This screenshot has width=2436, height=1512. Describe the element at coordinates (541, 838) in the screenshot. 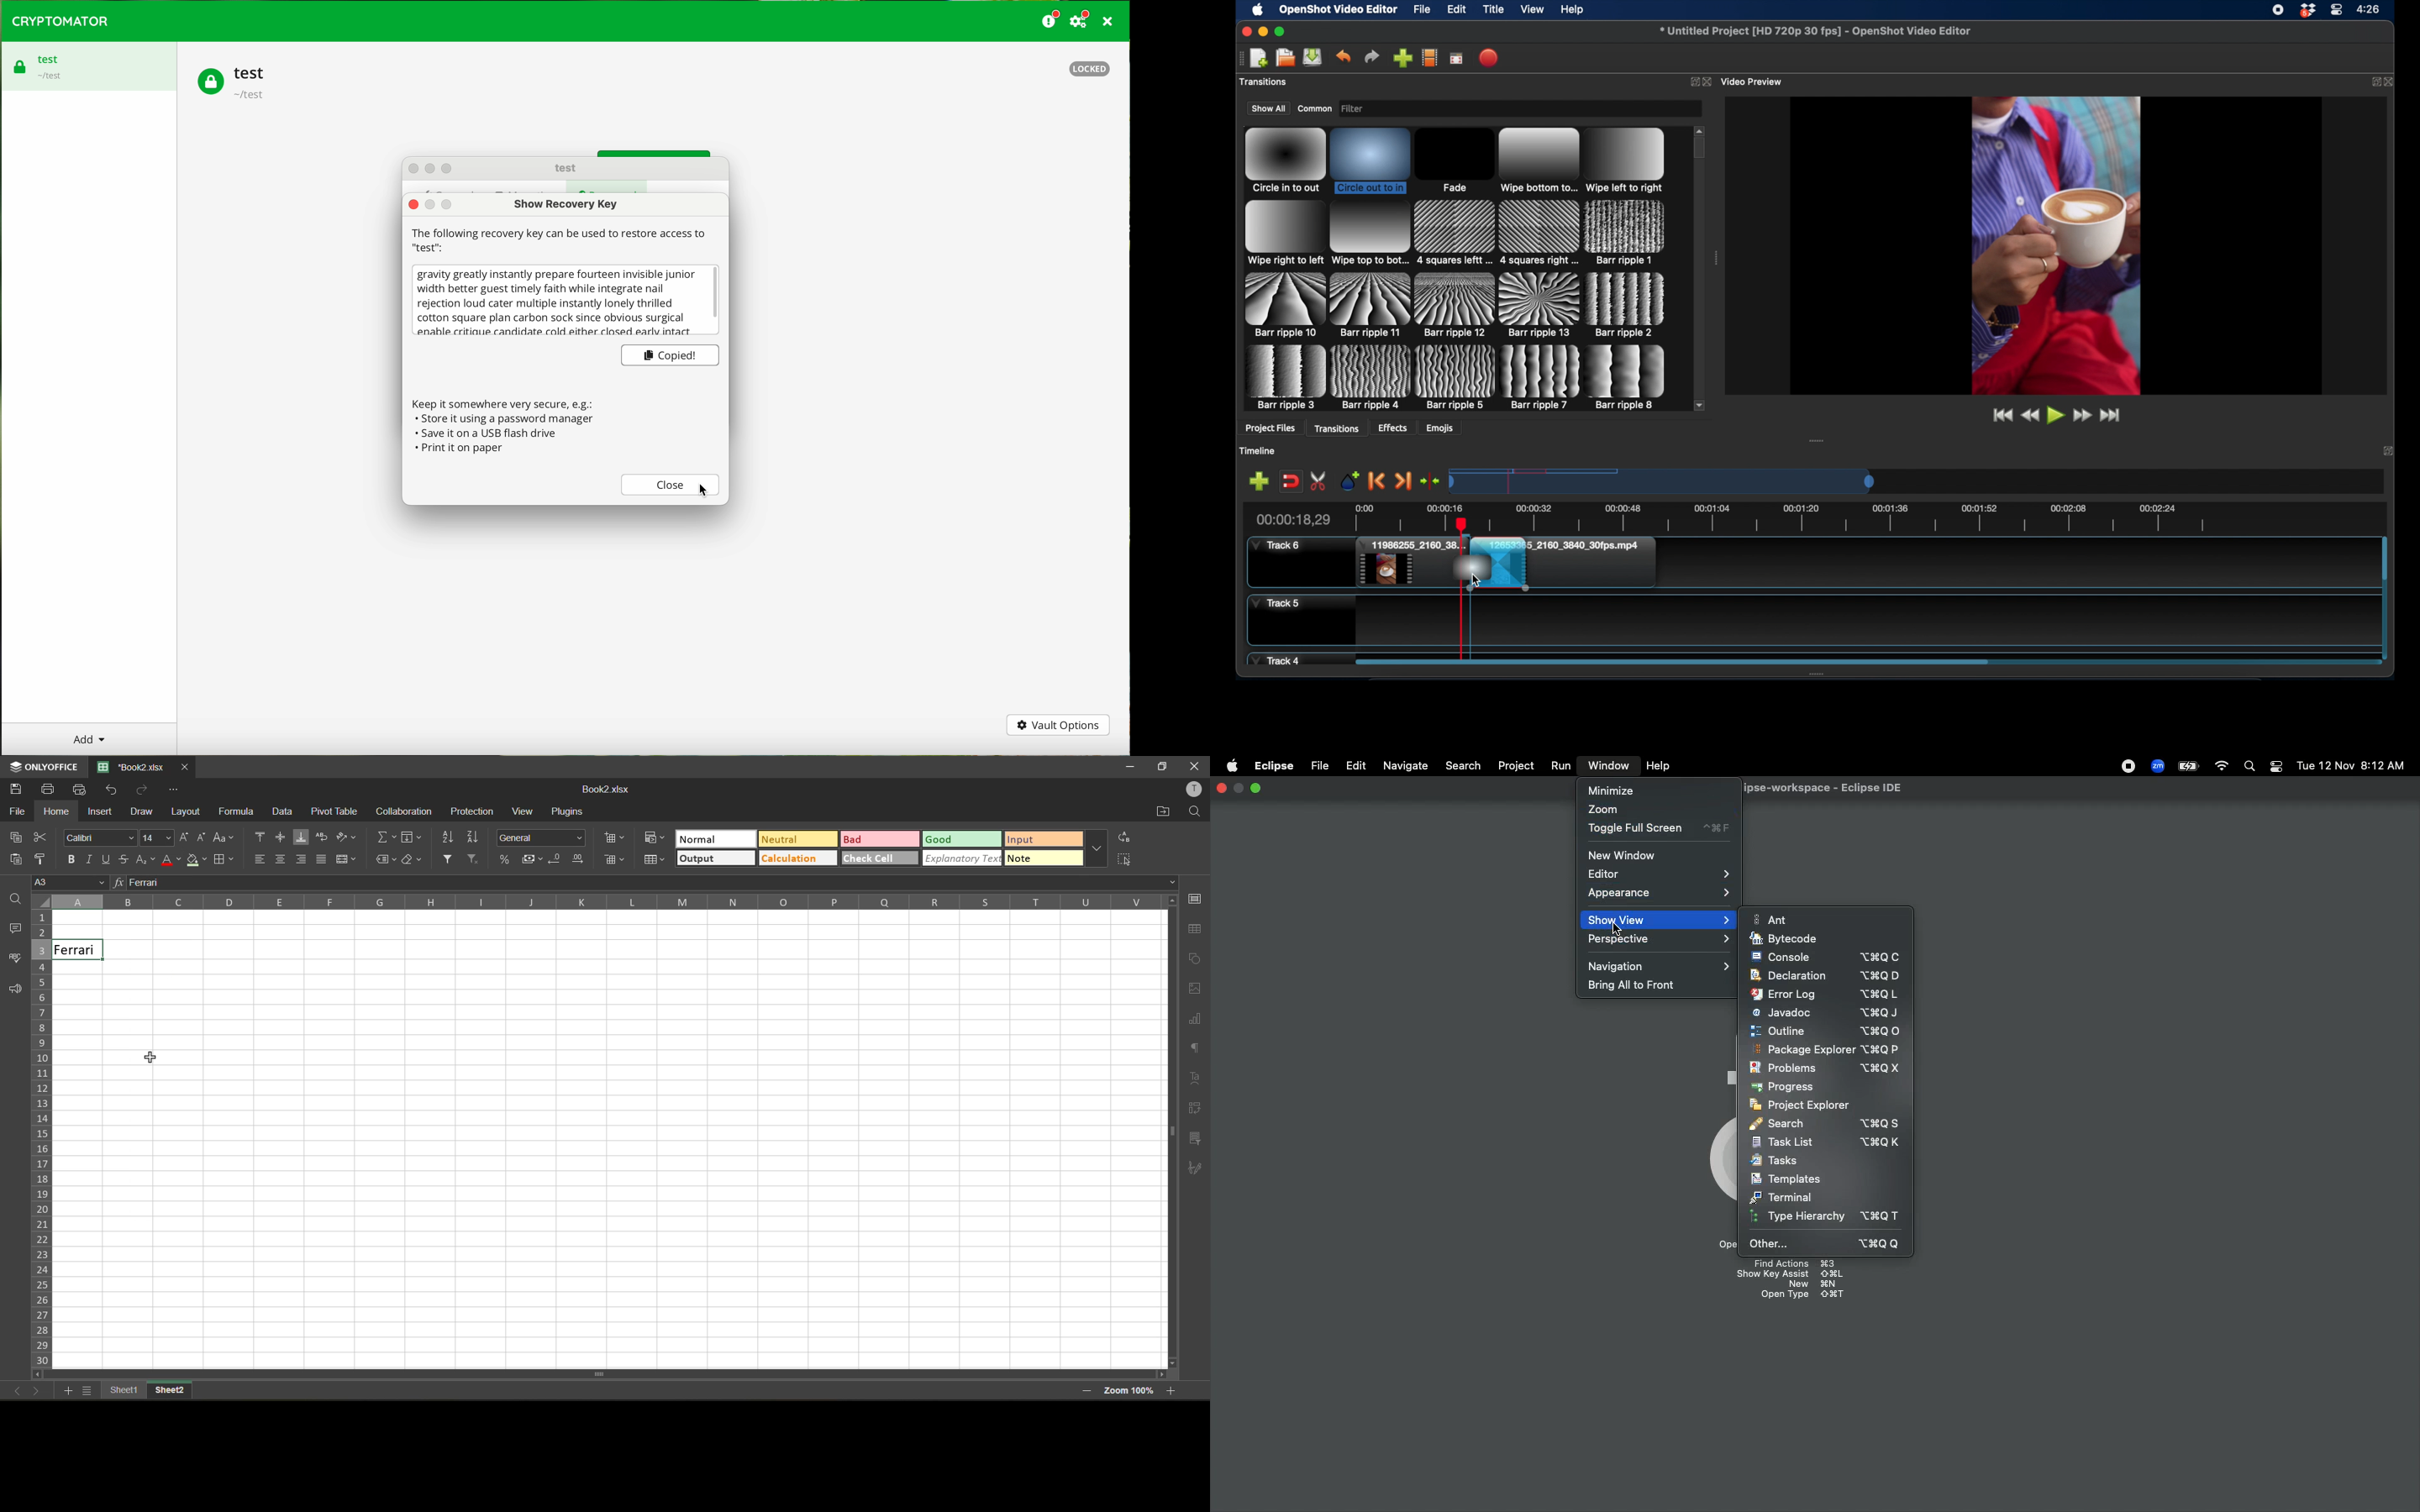

I see `number format` at that location.